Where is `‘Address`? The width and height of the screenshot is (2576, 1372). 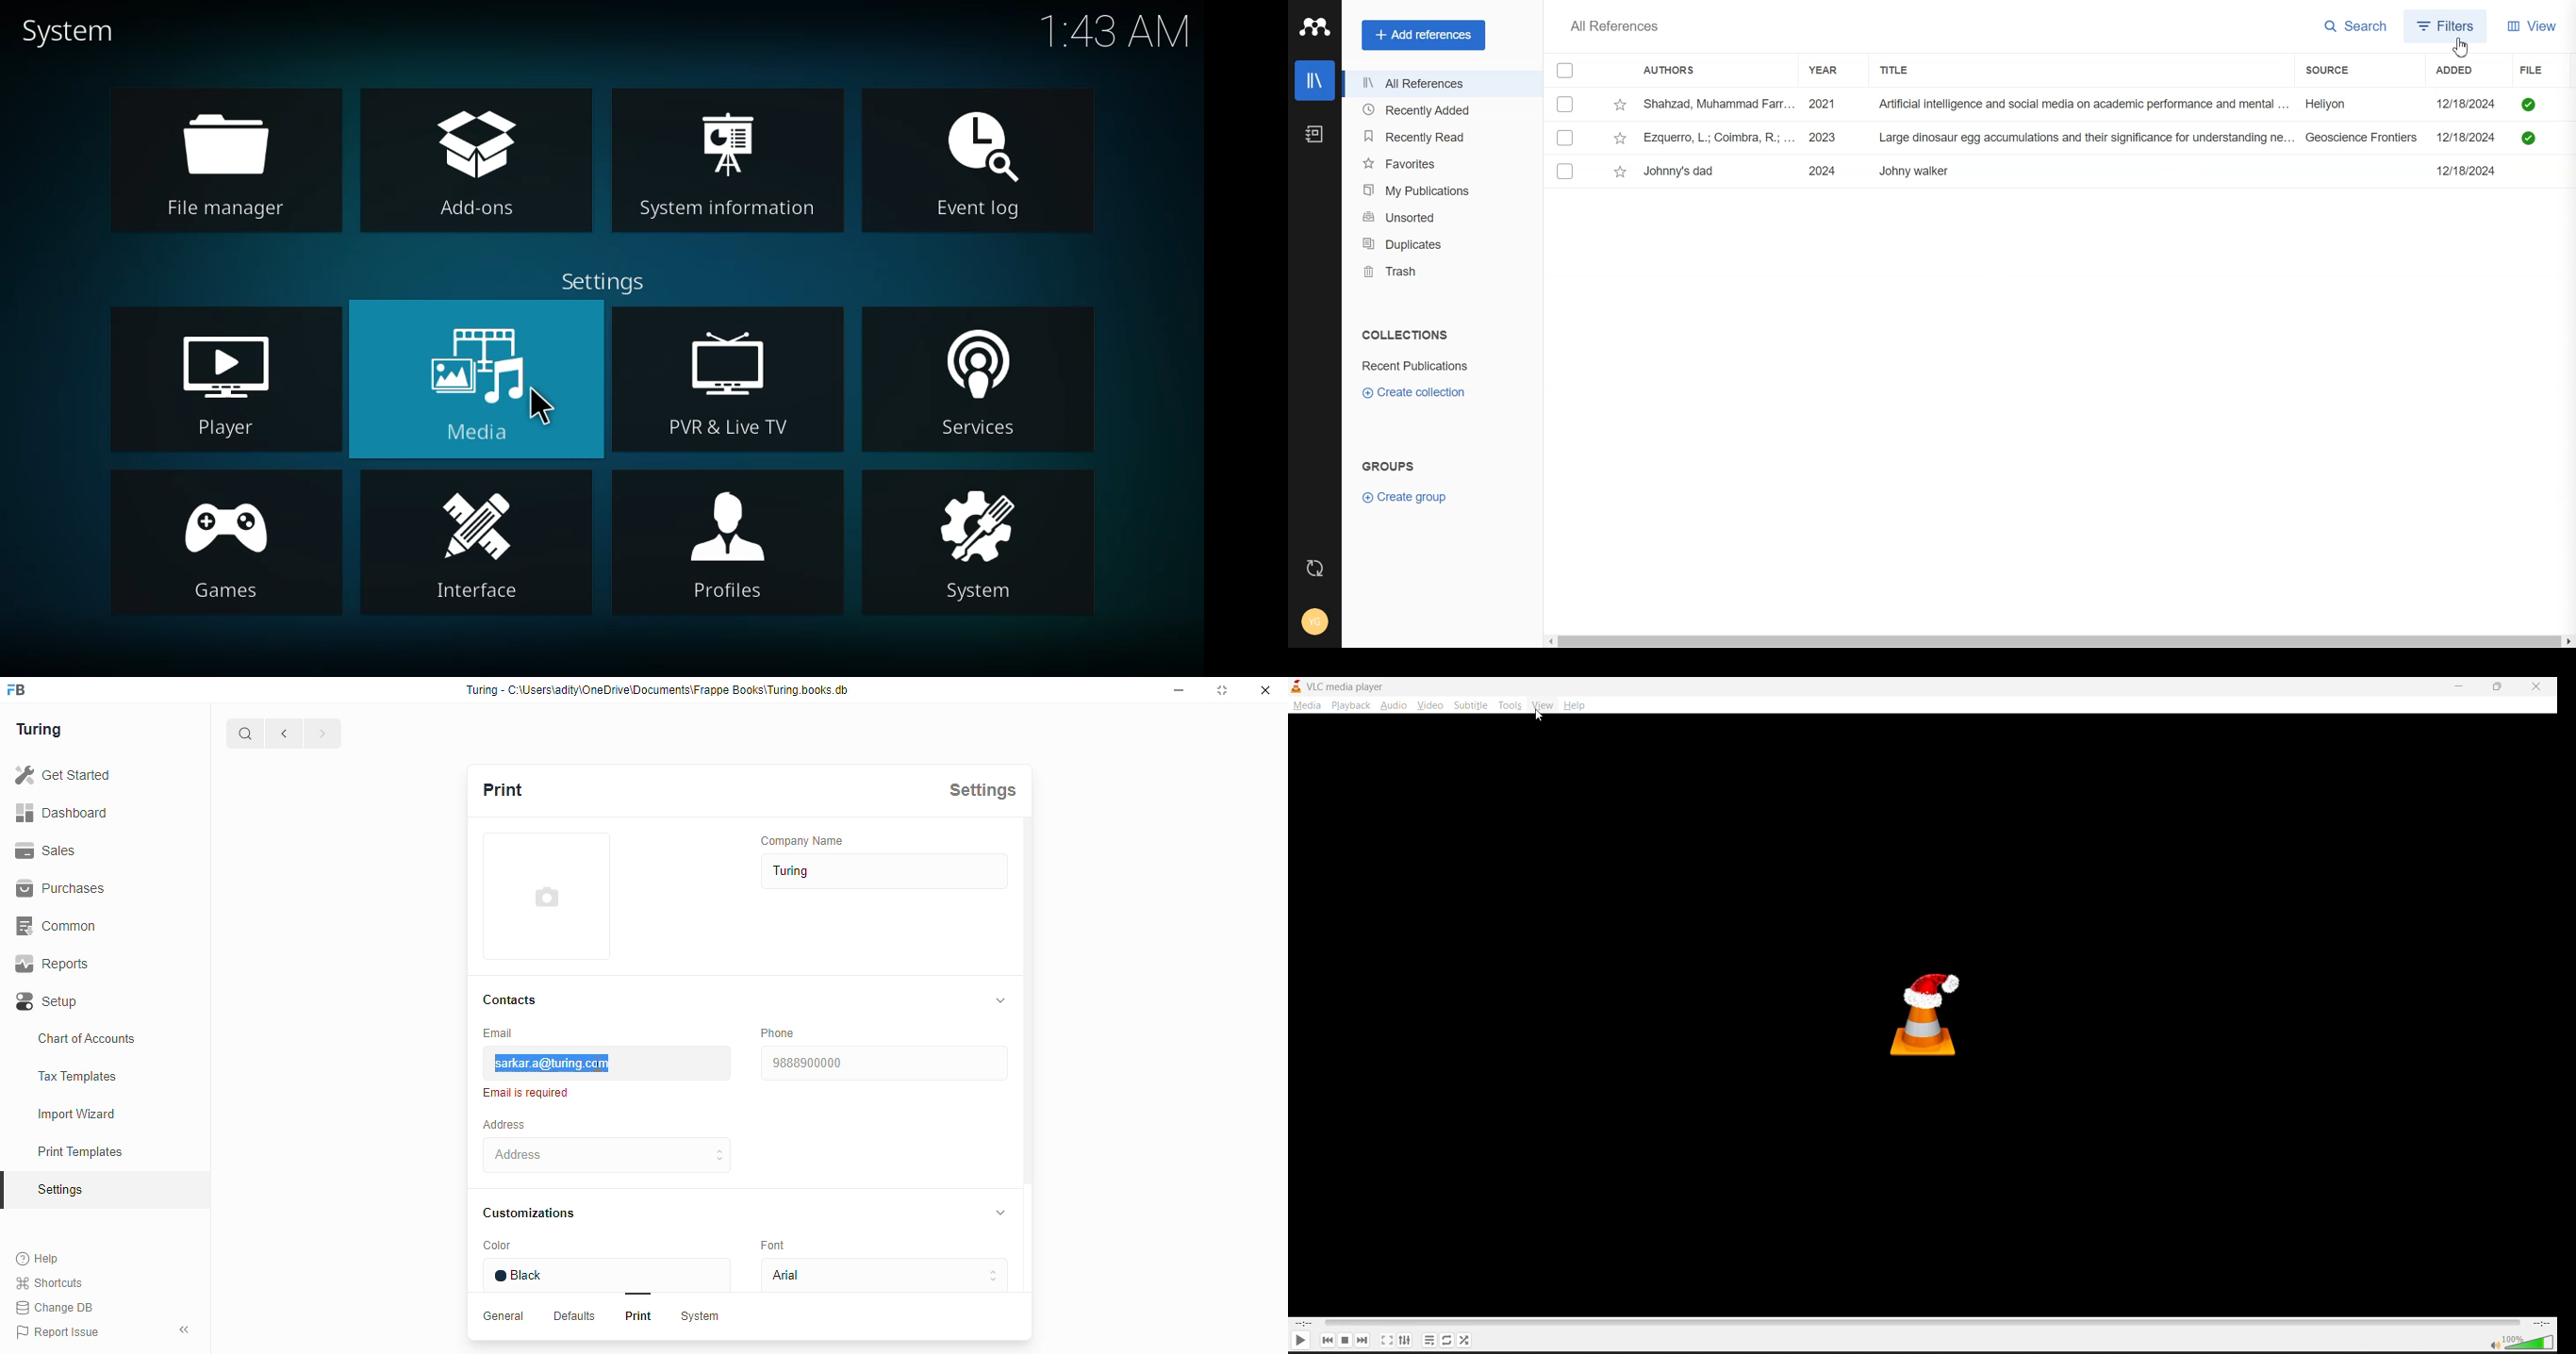
‘Address is located at coordinates (517, 1124).